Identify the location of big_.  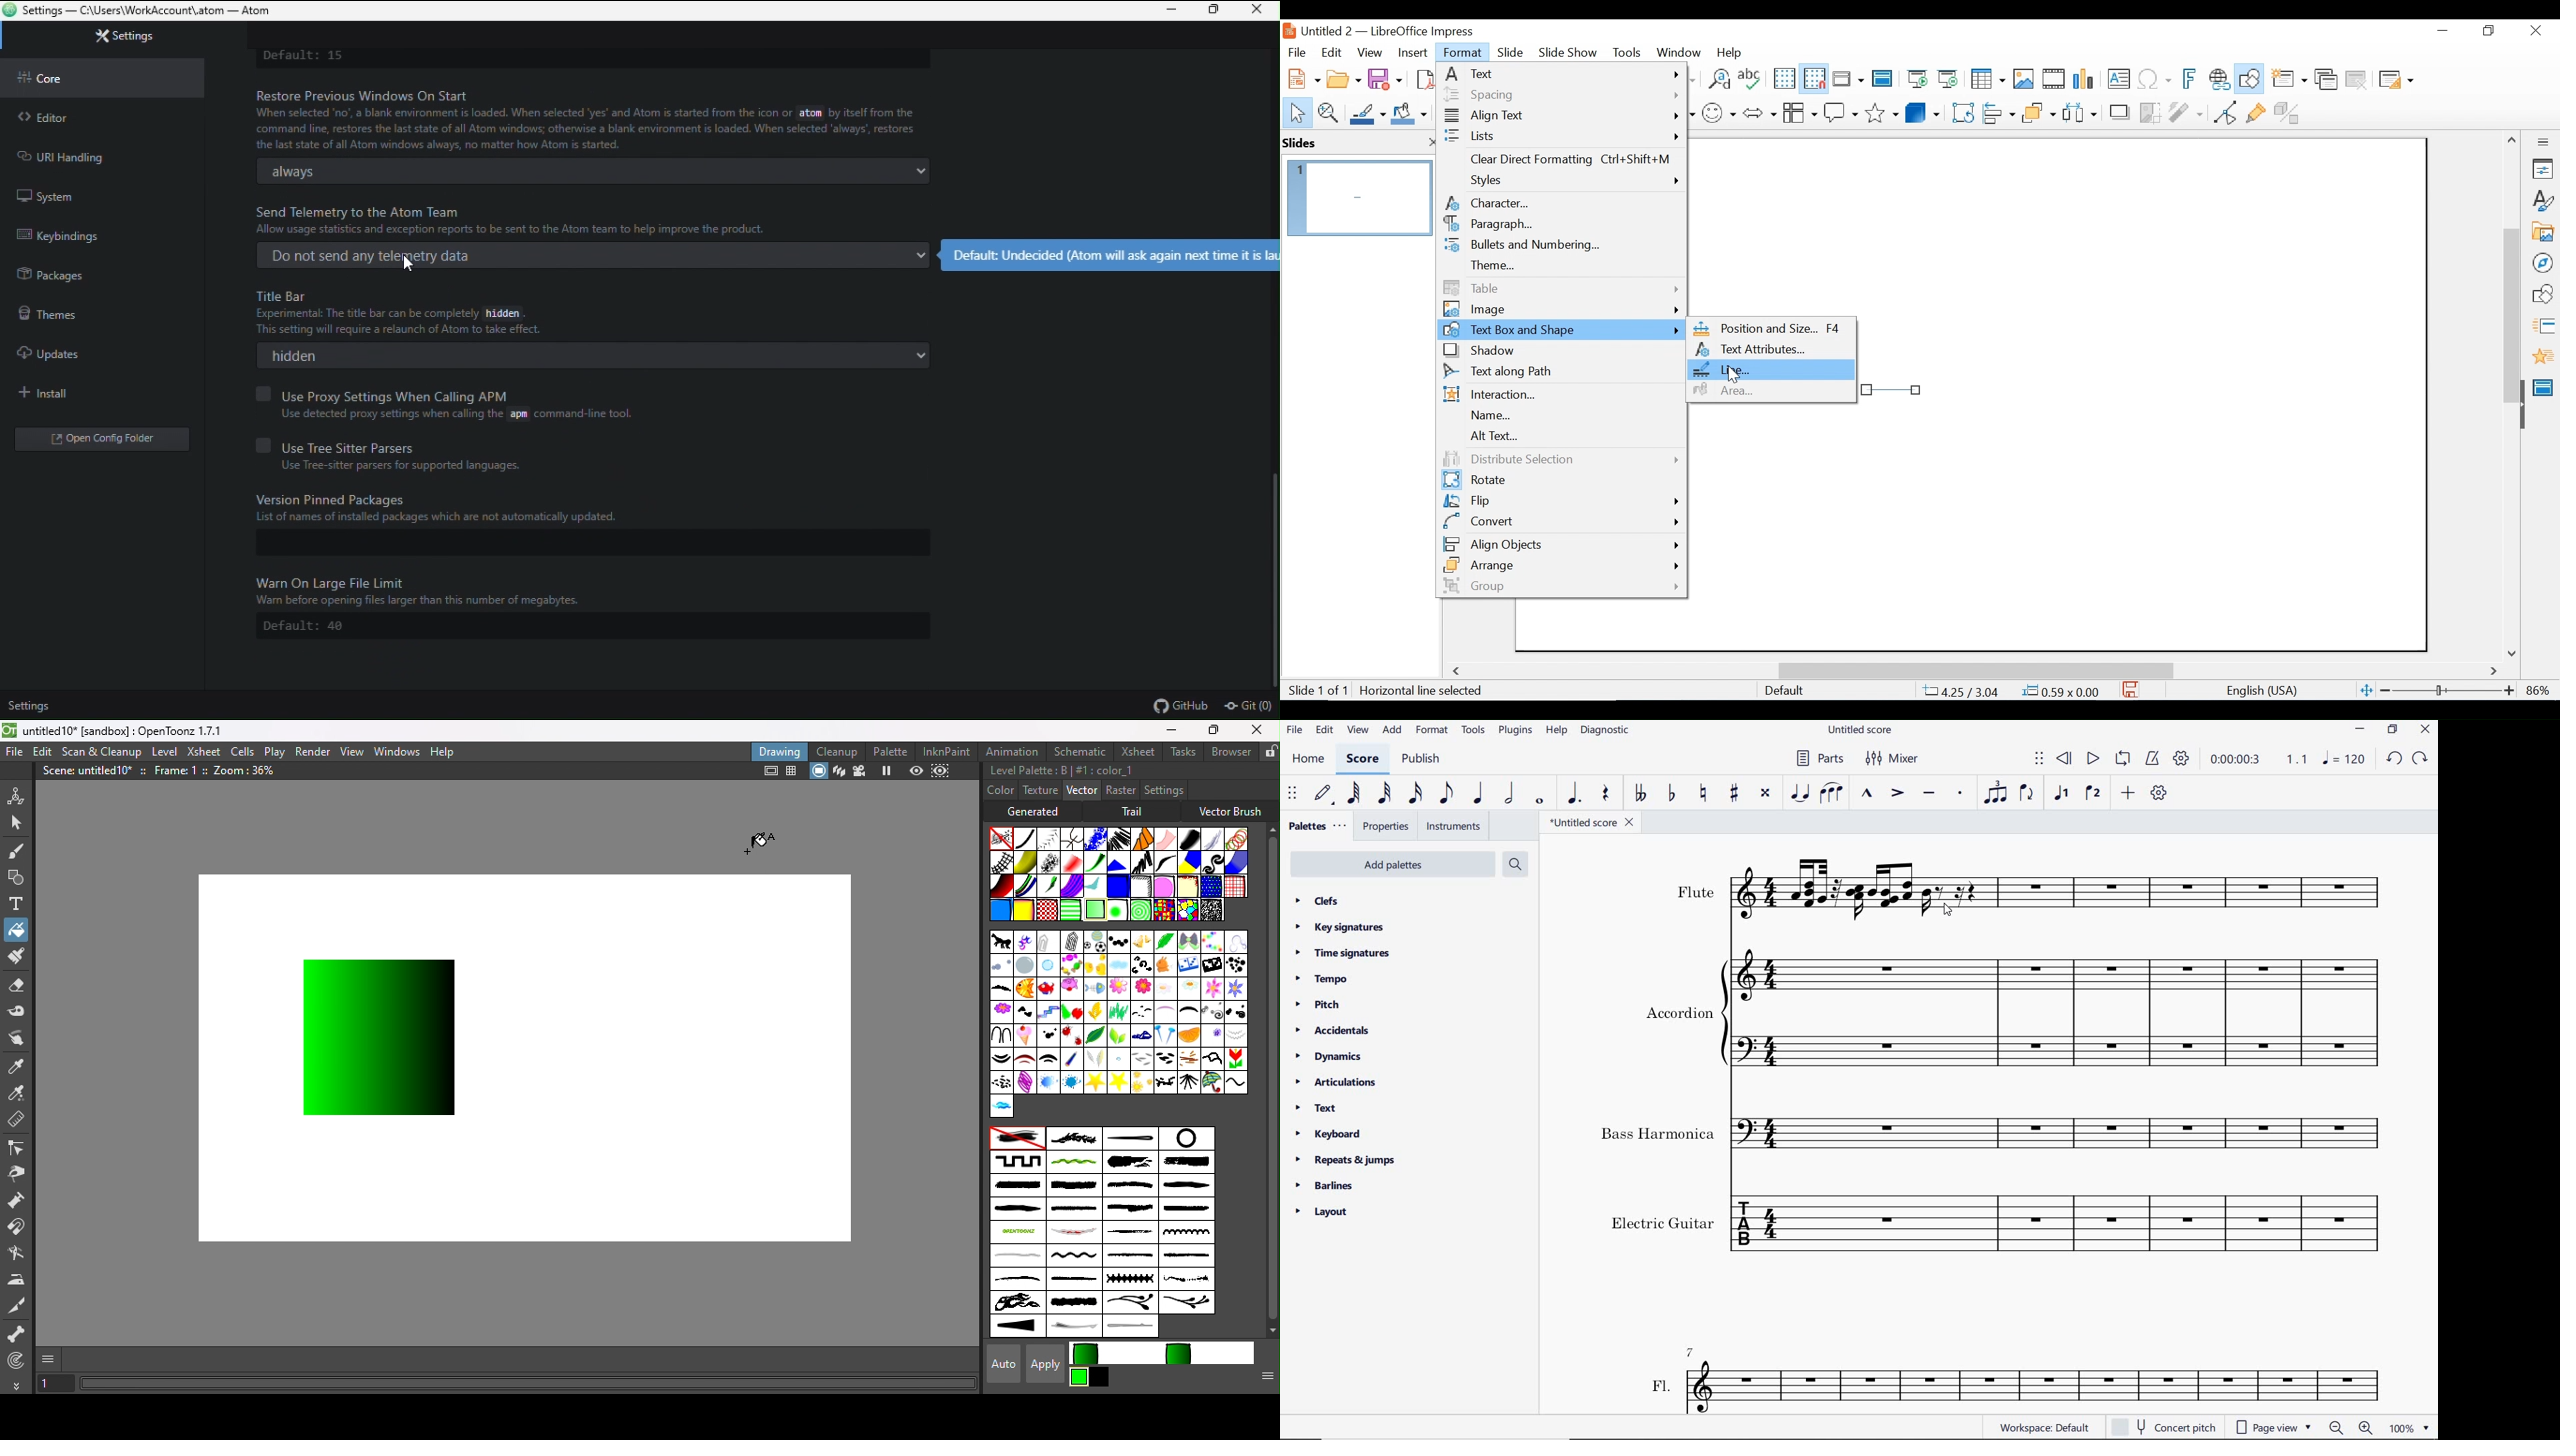
(1165, 941).